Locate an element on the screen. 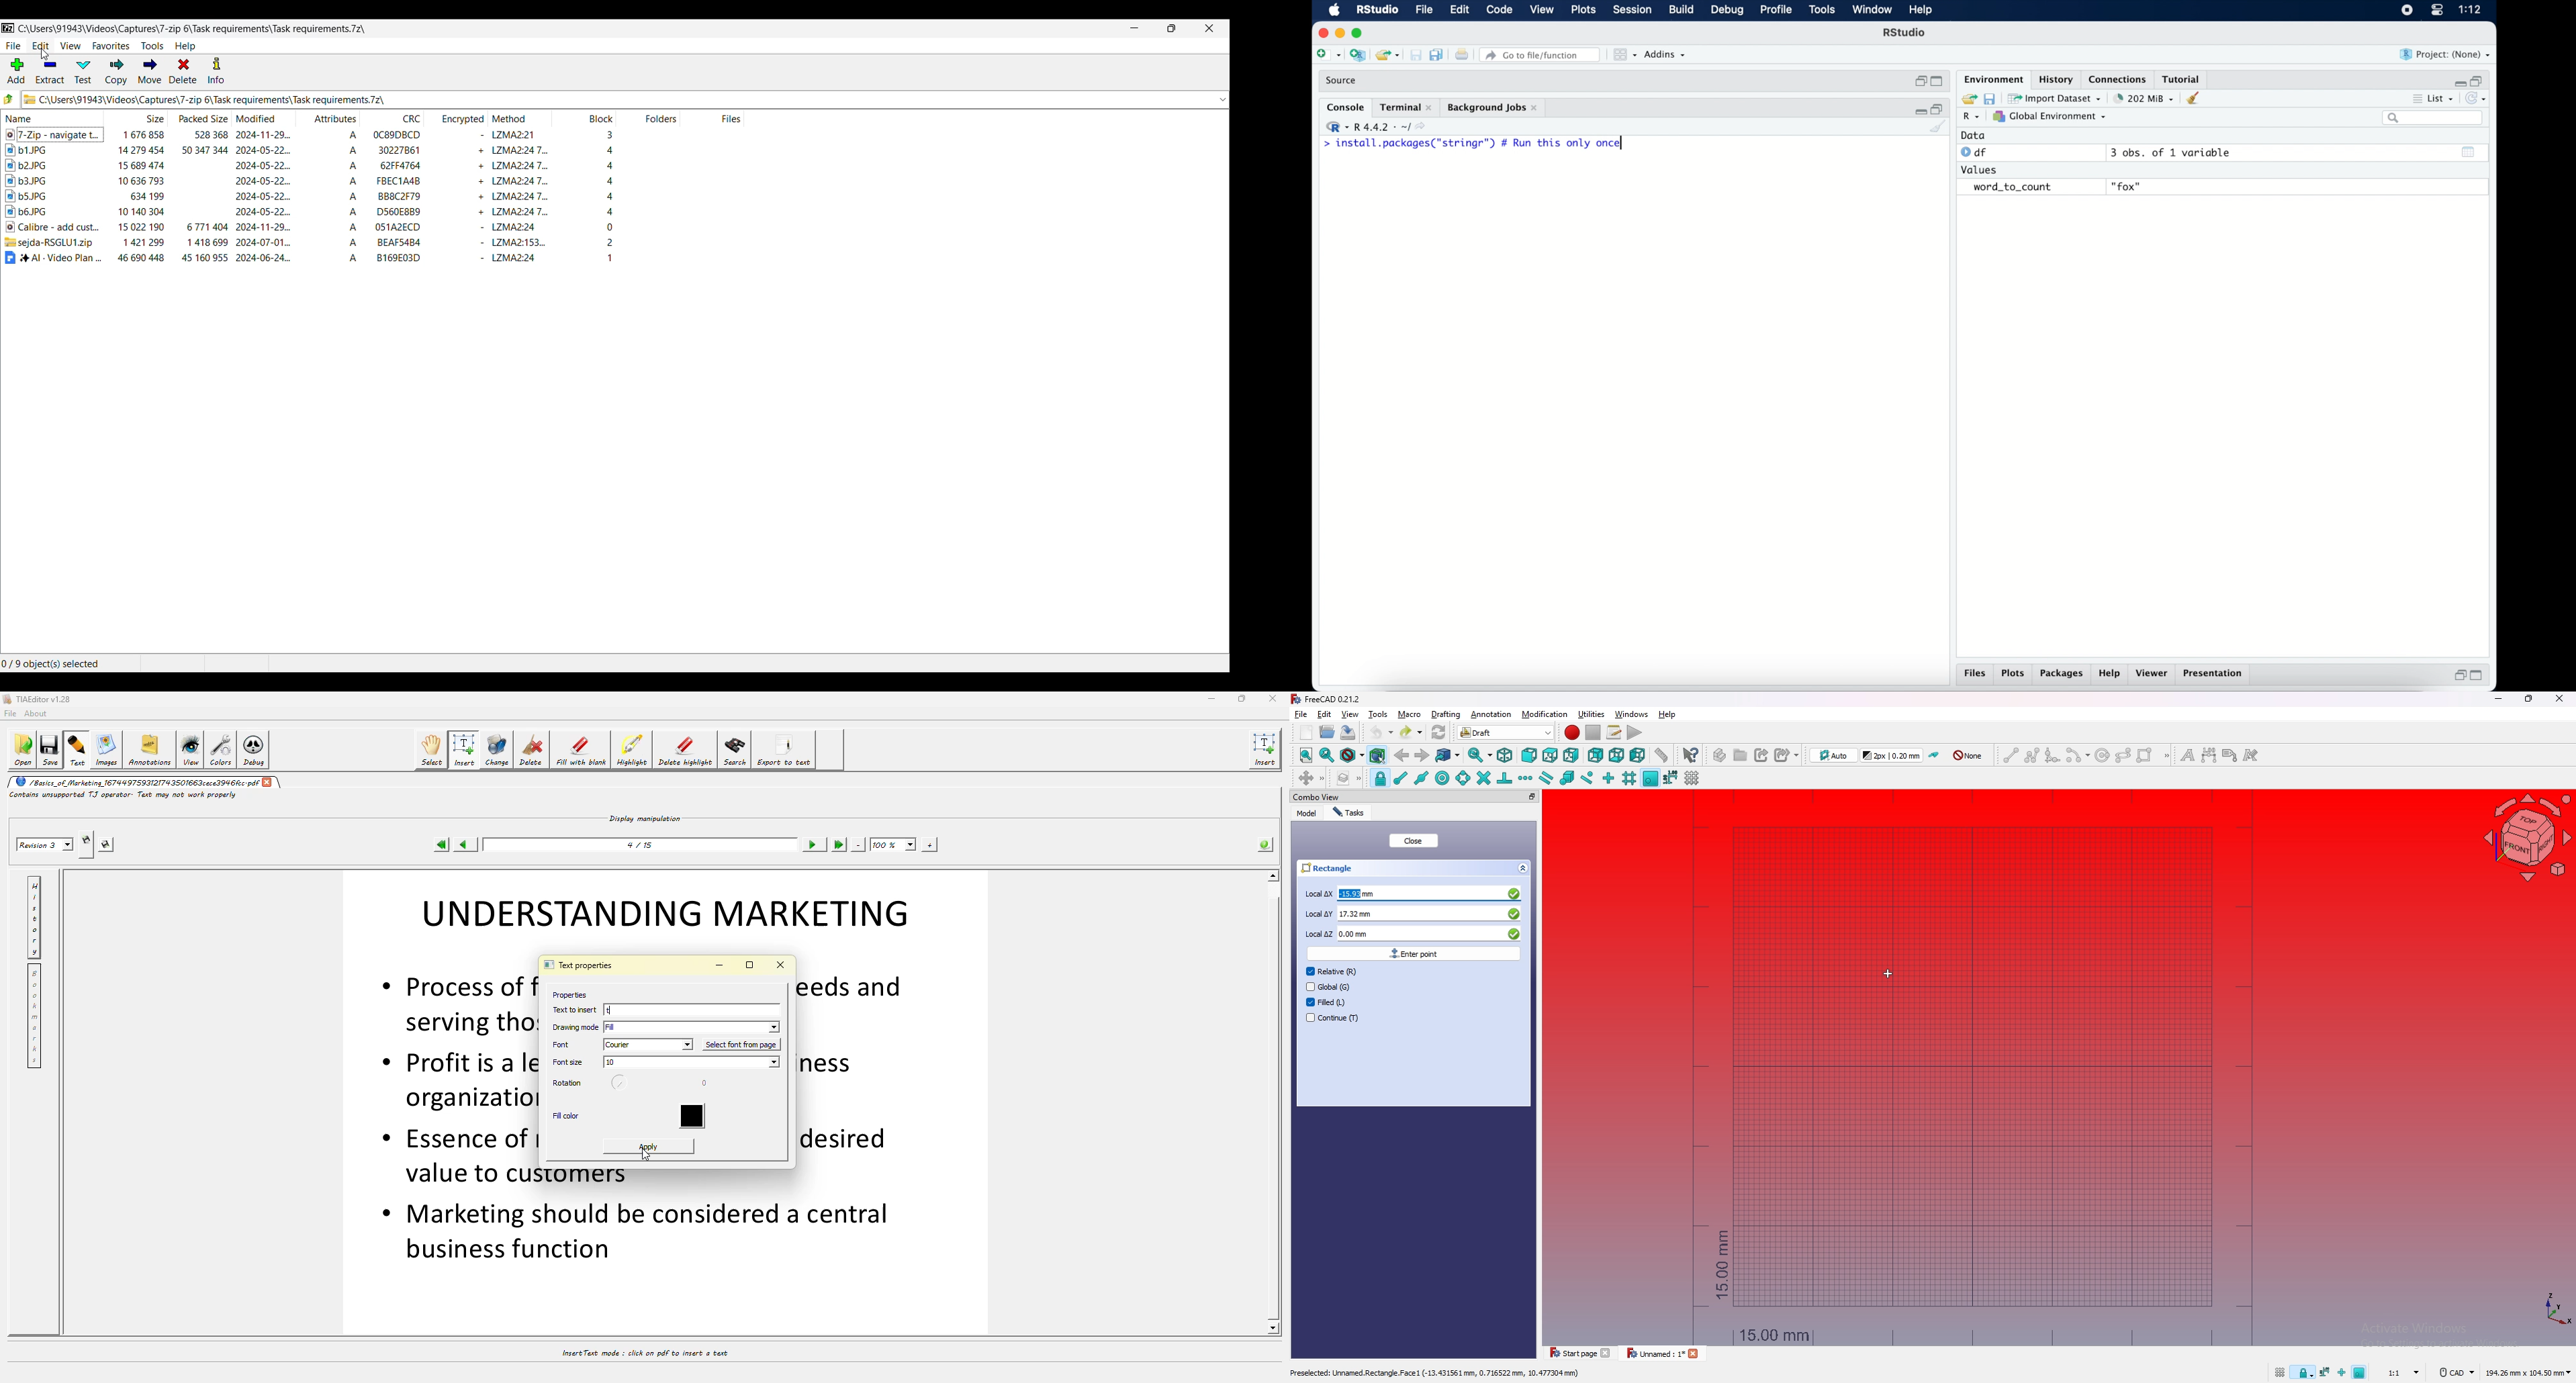 Image resolution: width=2576 pixels, height=1400 pixels. macOS is located at coordinates (1334, 10).